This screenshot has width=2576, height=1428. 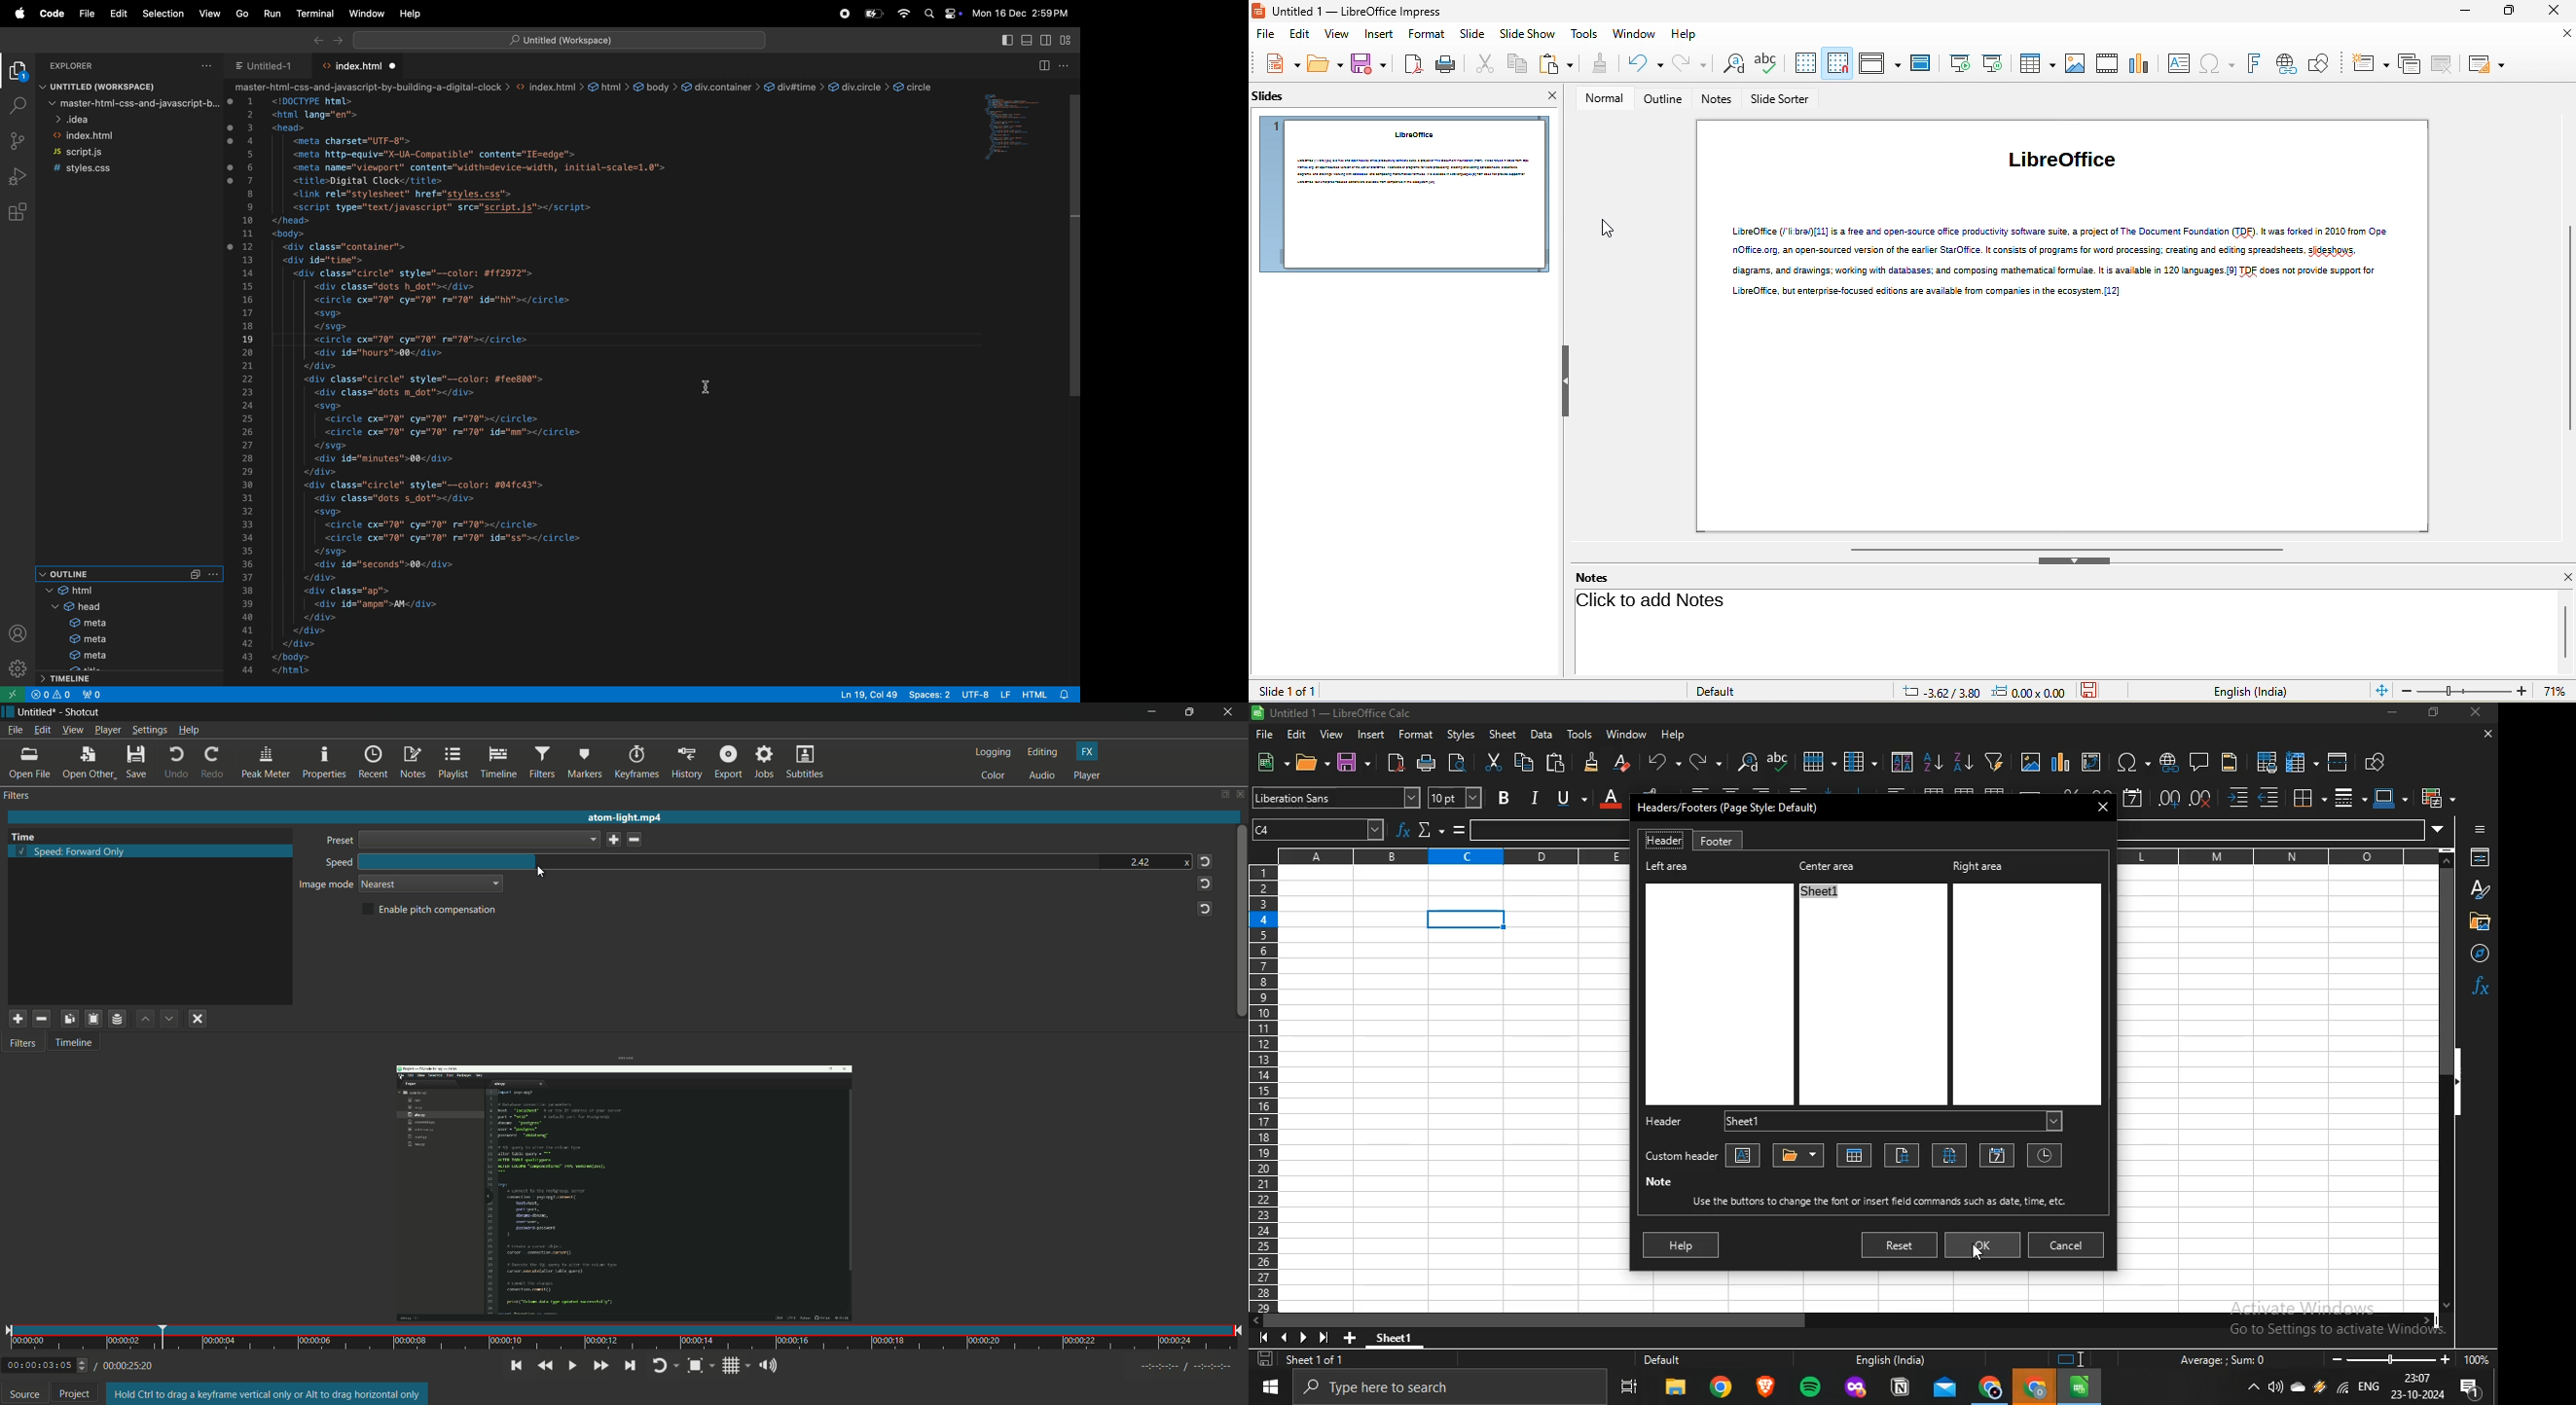 What do you see at coordinates (1504, 735) in the screenshot?
I see `sheet` at bounding box center [1504, 735].